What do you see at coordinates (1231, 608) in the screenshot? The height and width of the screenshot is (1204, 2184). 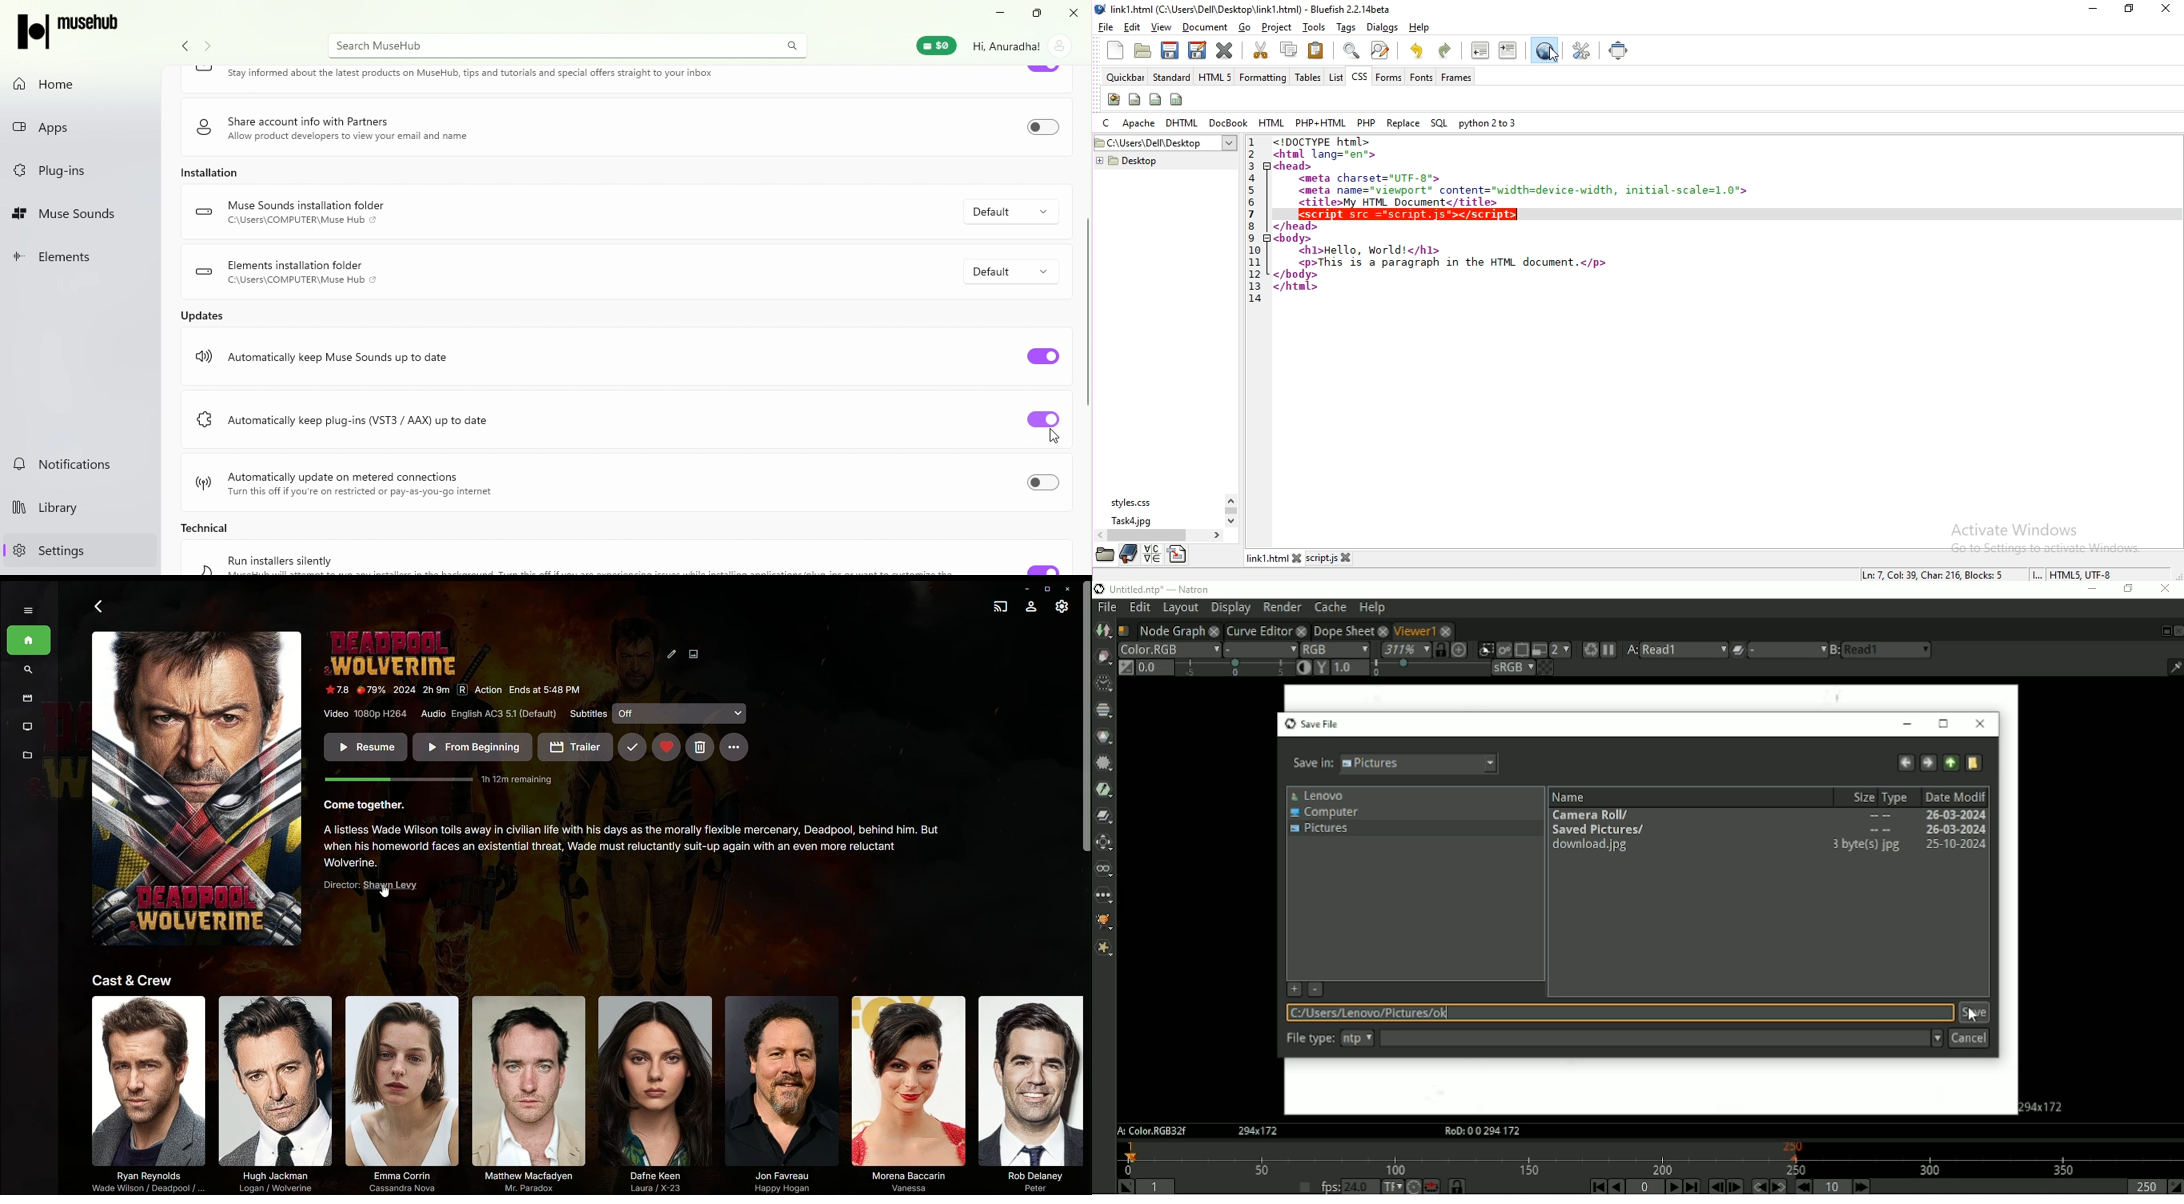 I see `Display` at bounding box center [1231, 608].